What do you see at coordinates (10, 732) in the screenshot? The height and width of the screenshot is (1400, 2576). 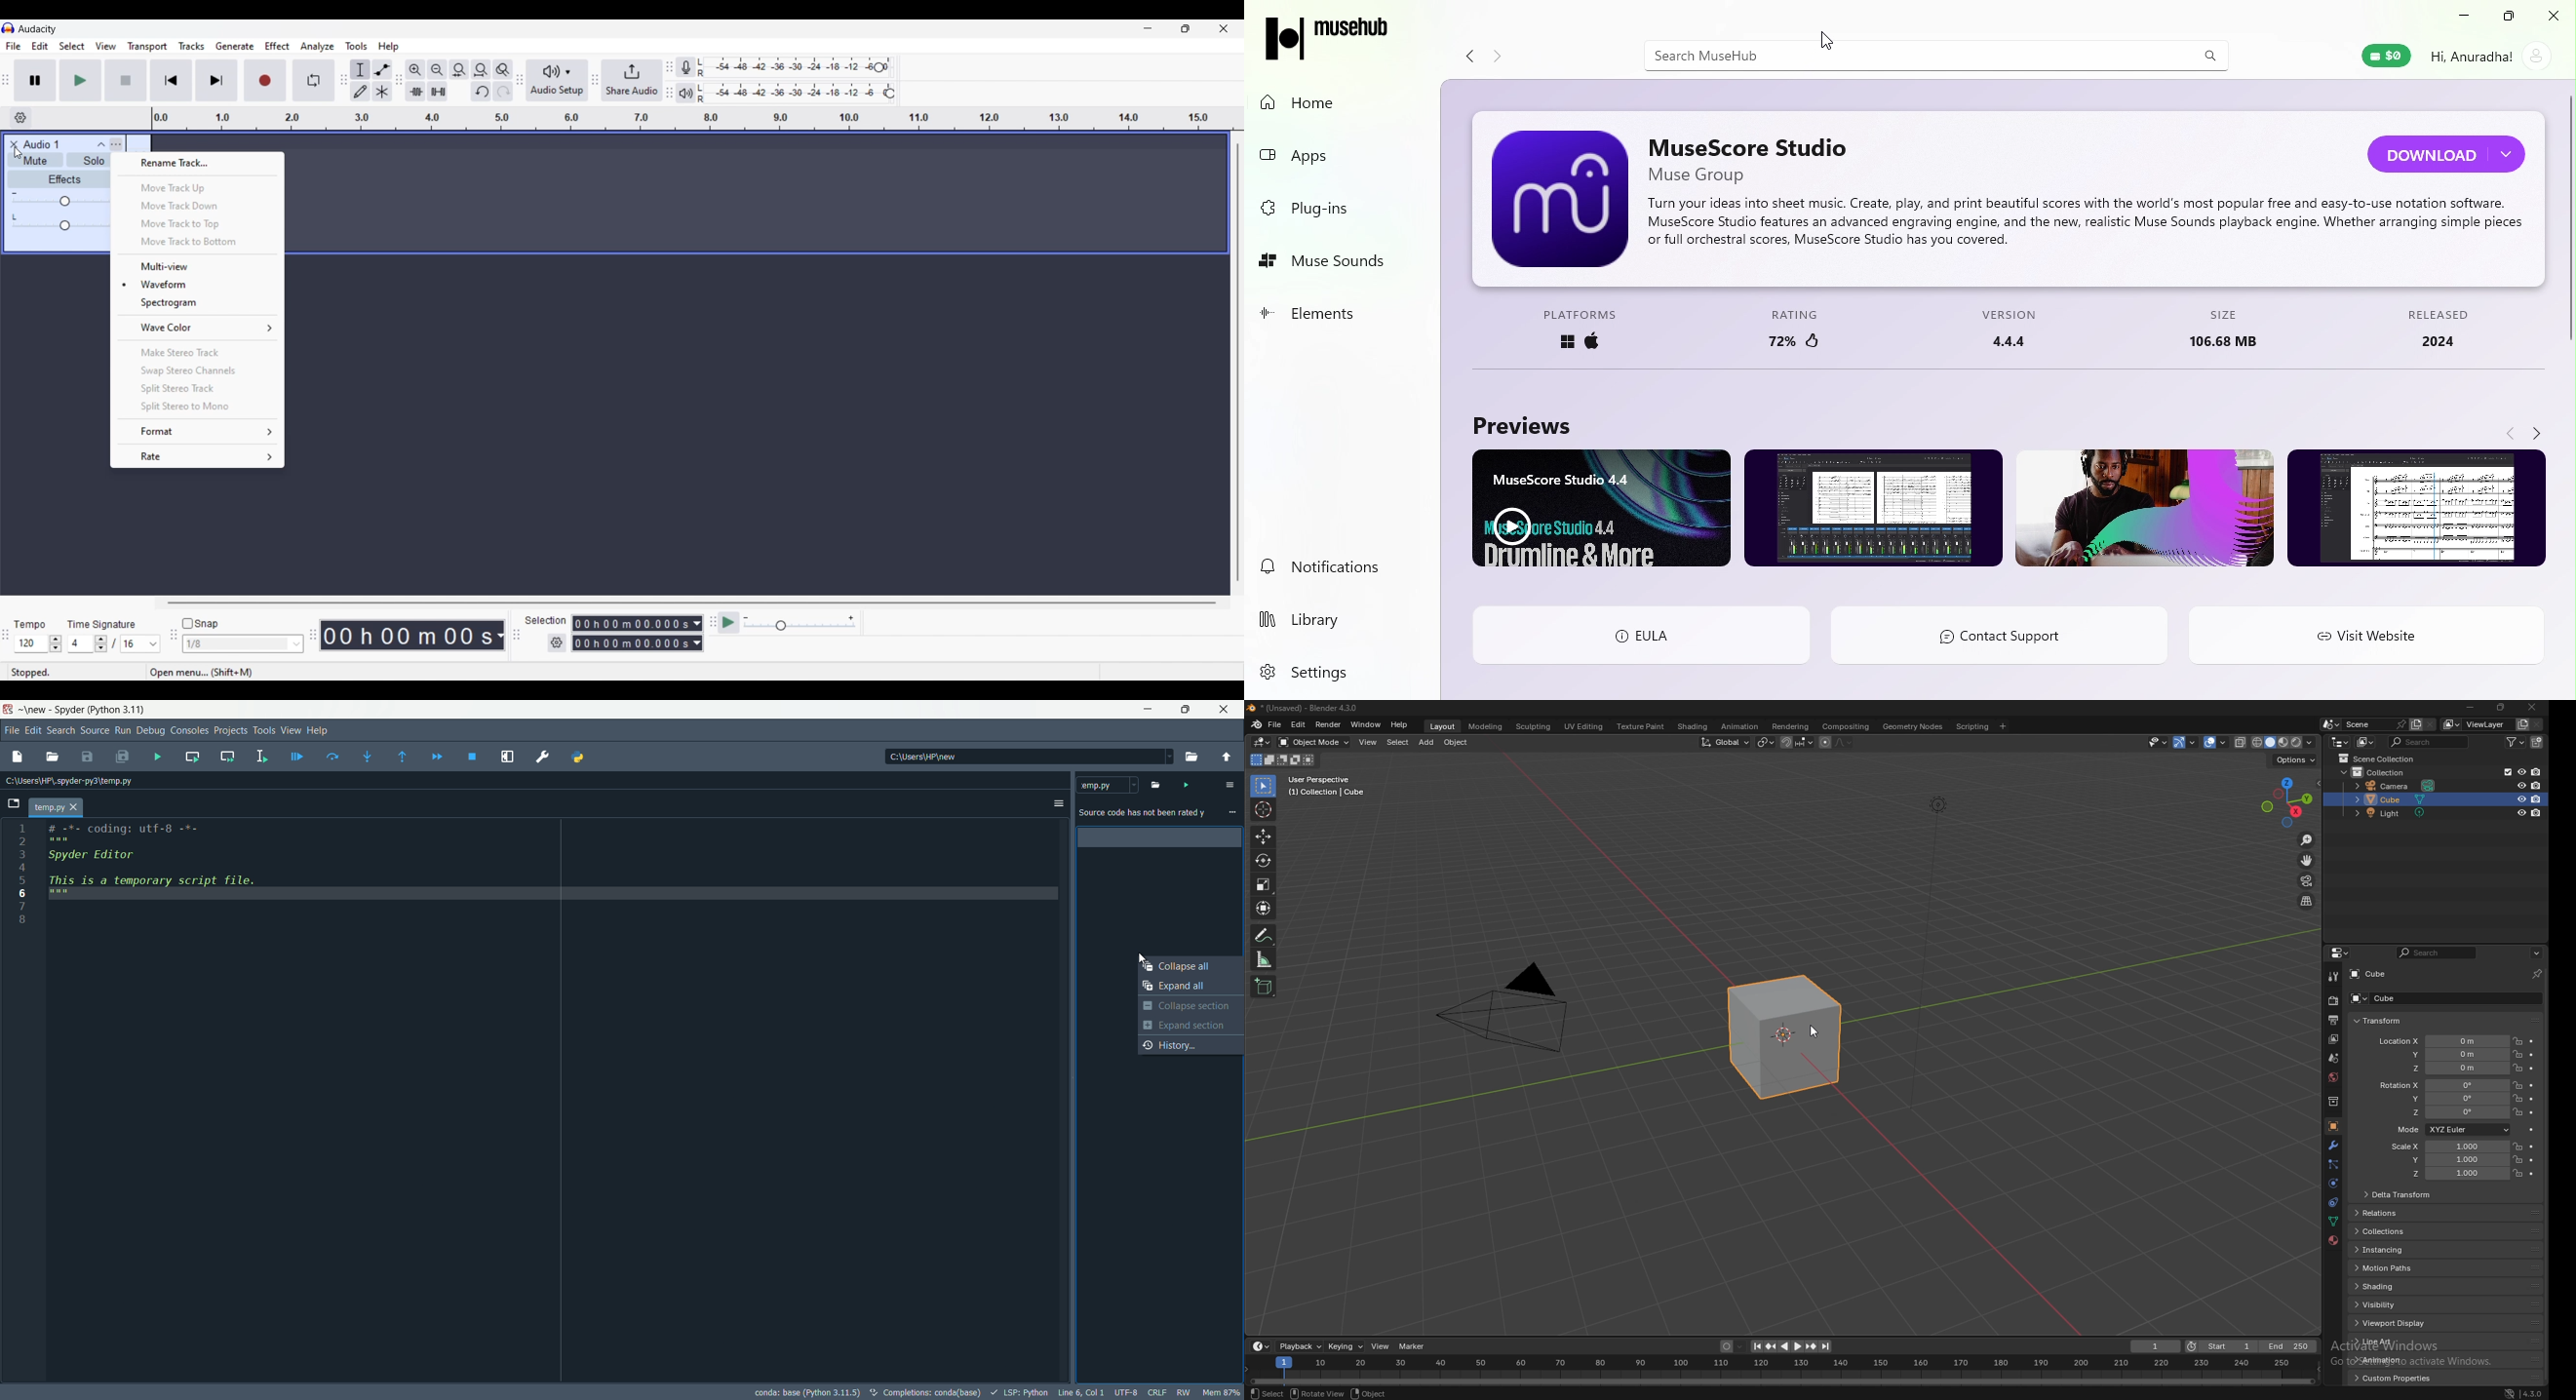 I see `file menu` at bounding box center [10, 732].